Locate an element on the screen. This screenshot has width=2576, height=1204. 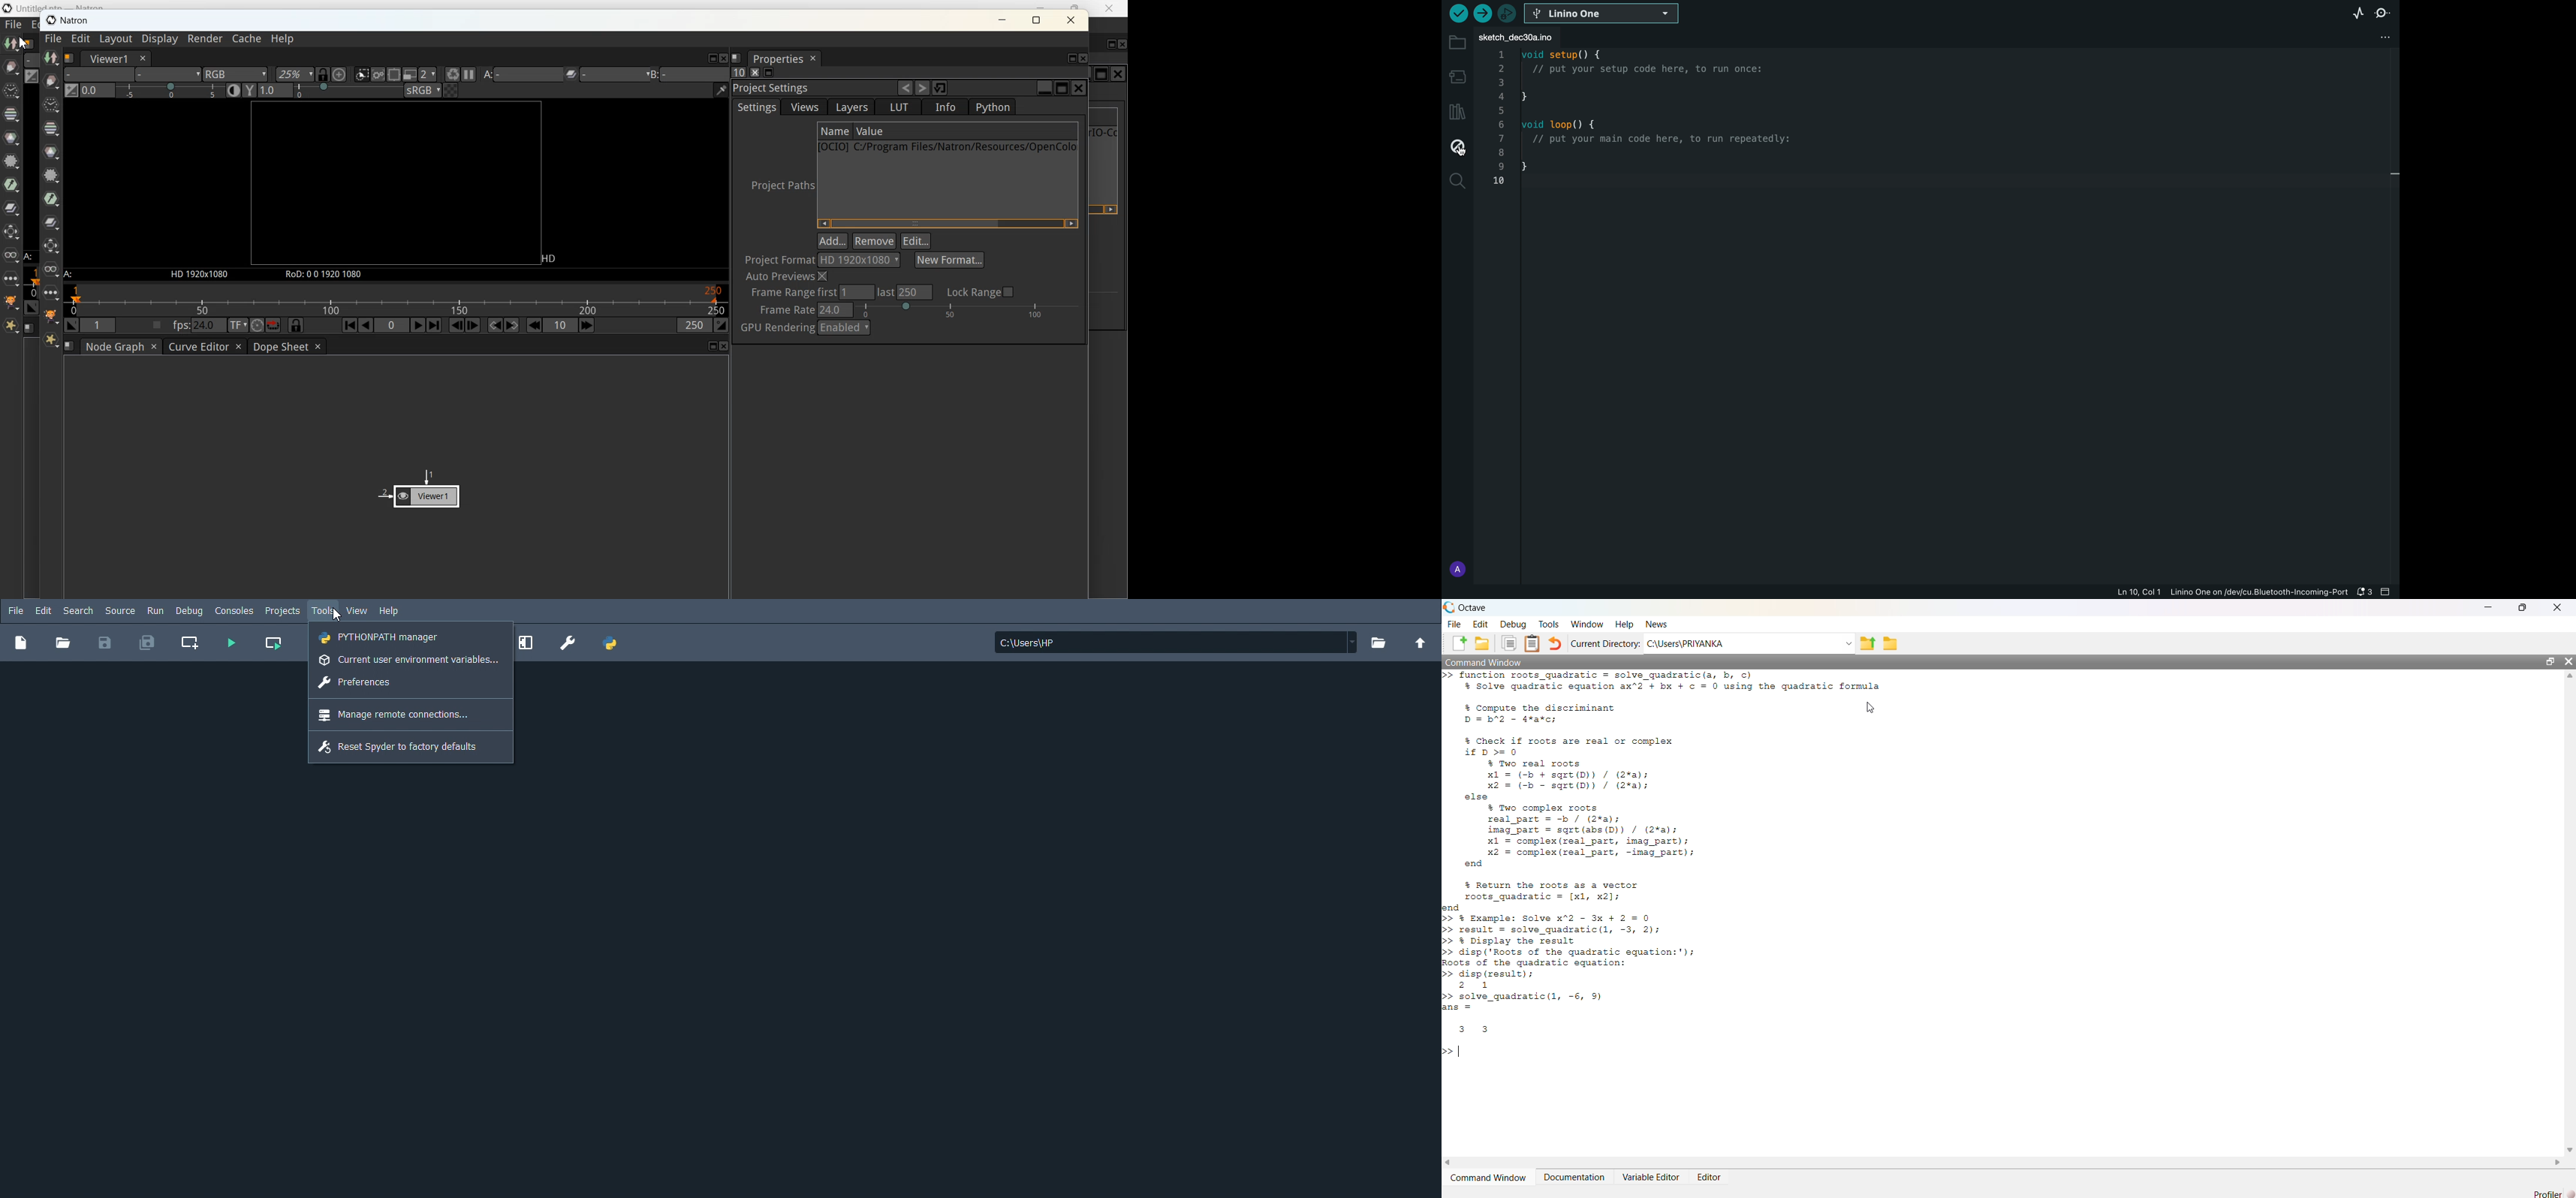
Create new cell at the current line is located at coordinates (192, 644).